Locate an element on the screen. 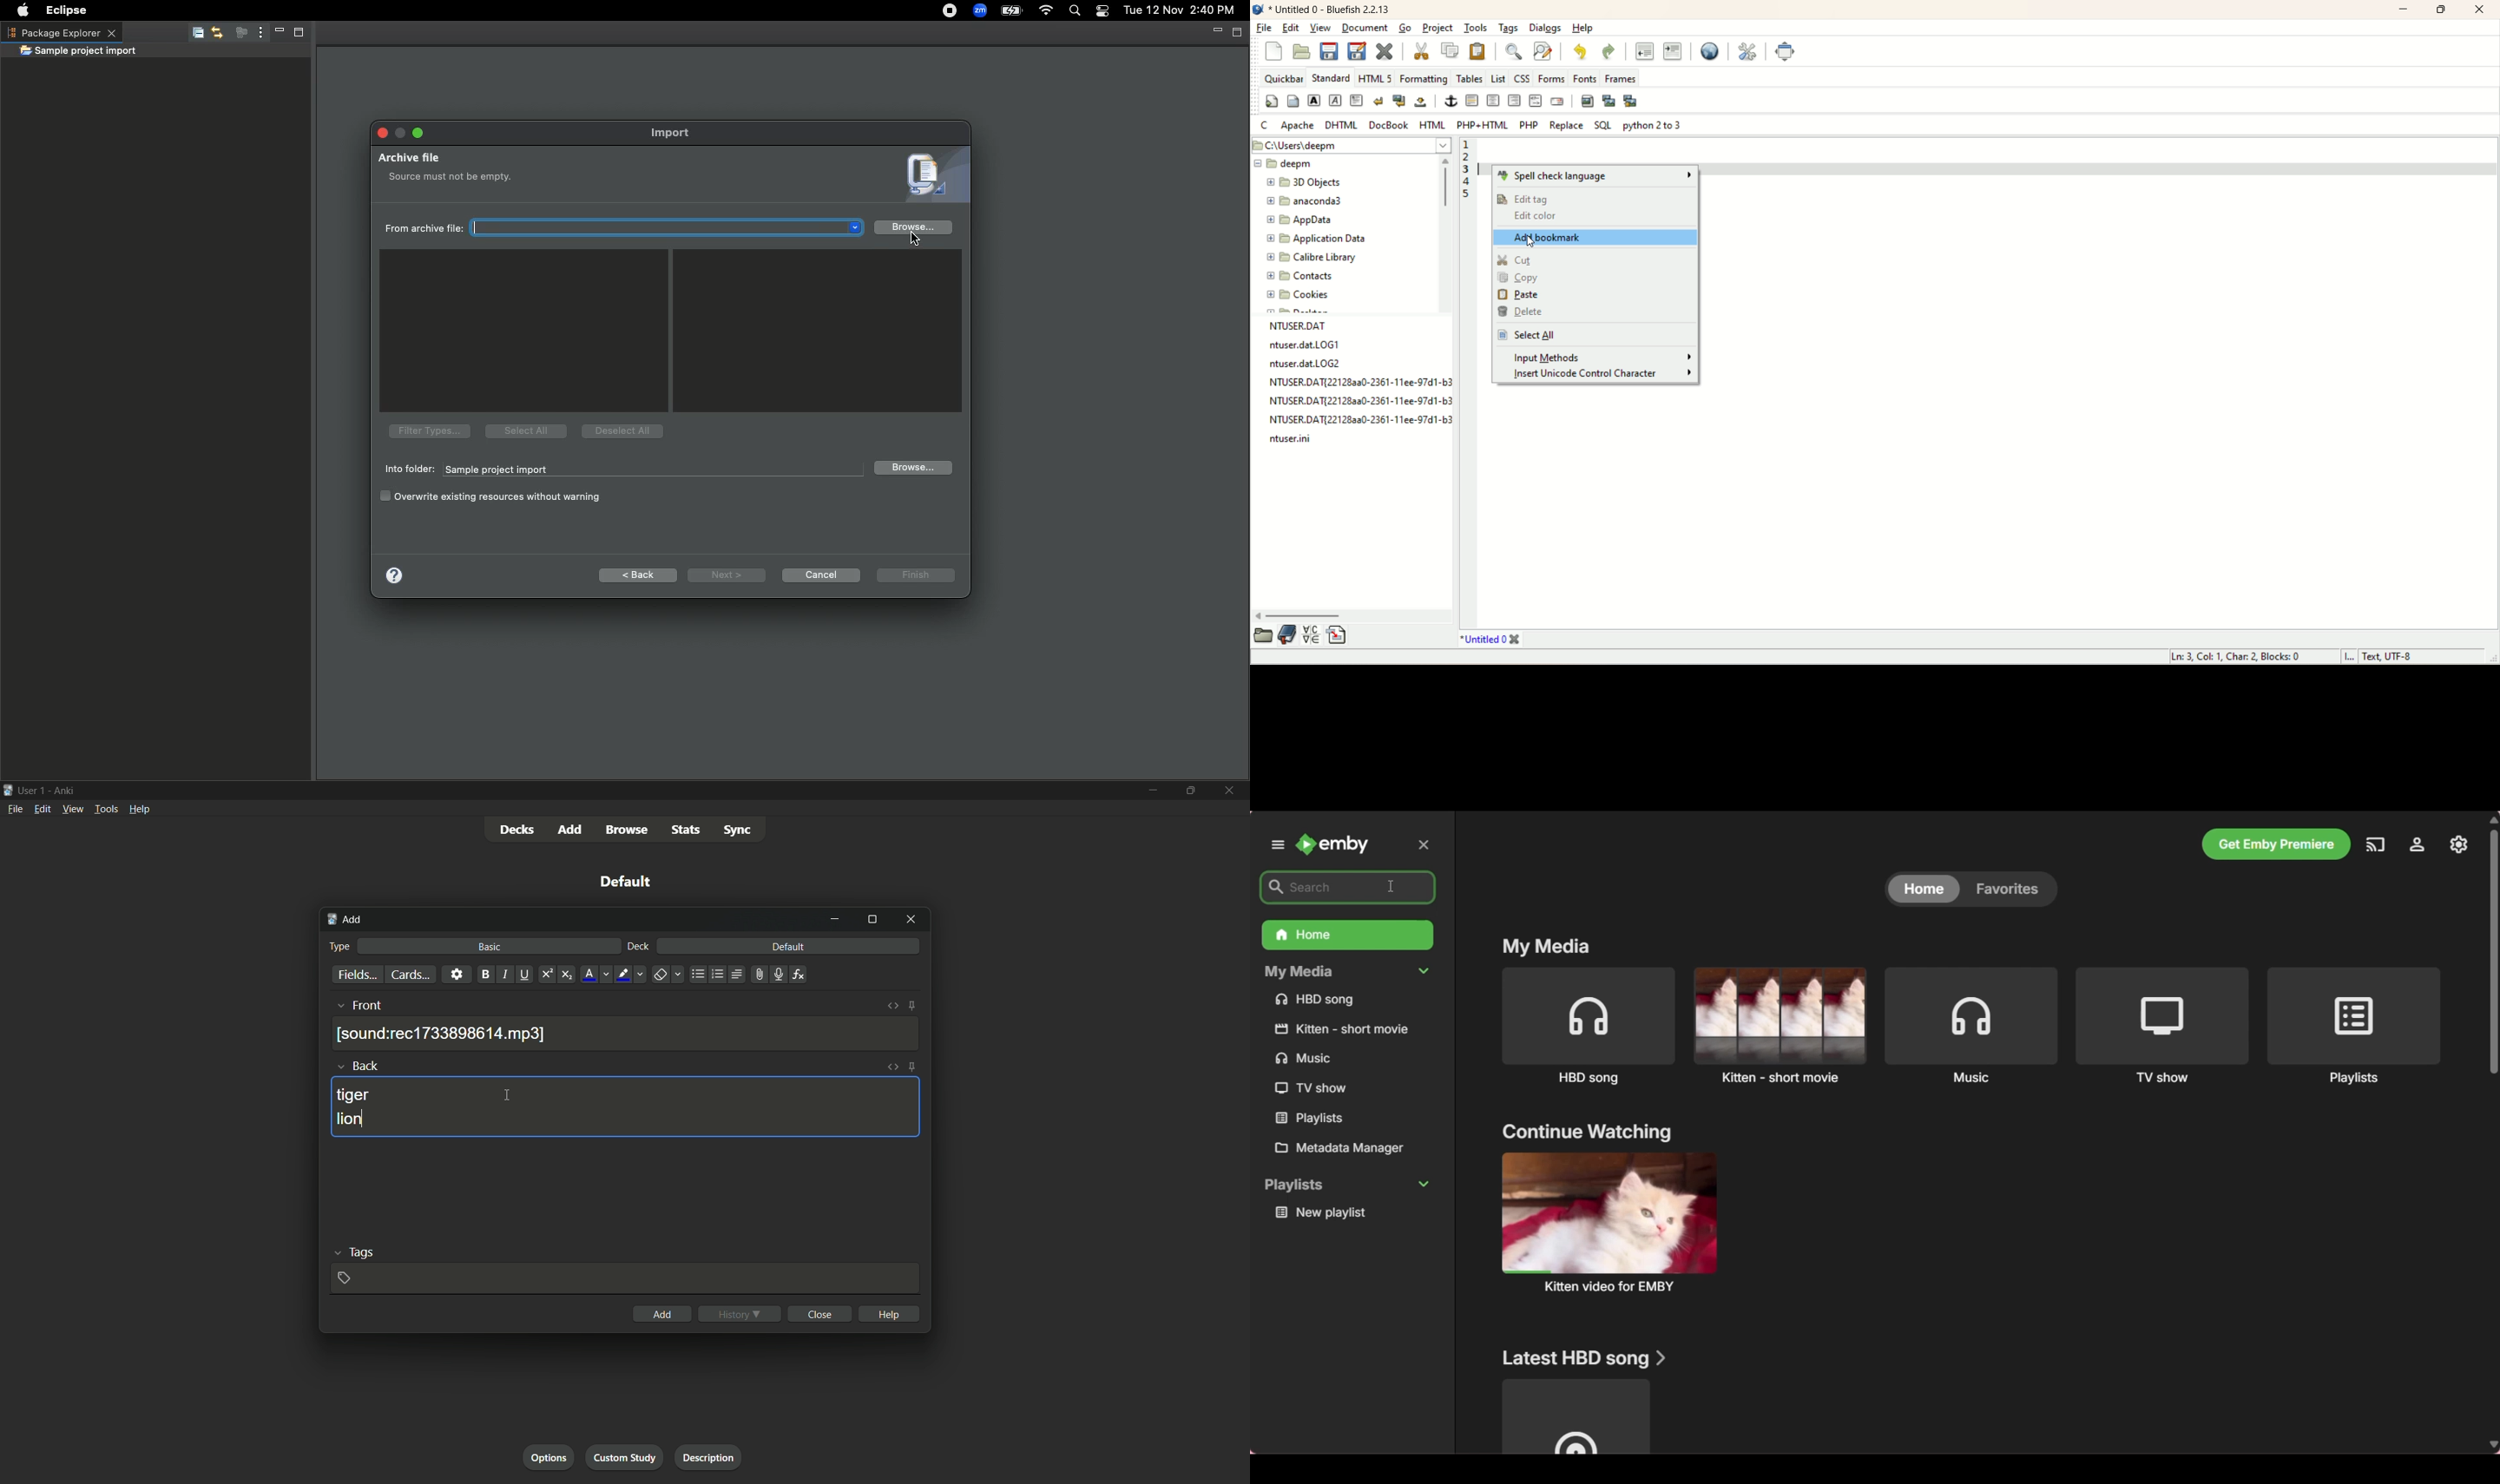 The height and width of the screenshot is (1484, 2520). Control center is located at coordinates (1101, 11).